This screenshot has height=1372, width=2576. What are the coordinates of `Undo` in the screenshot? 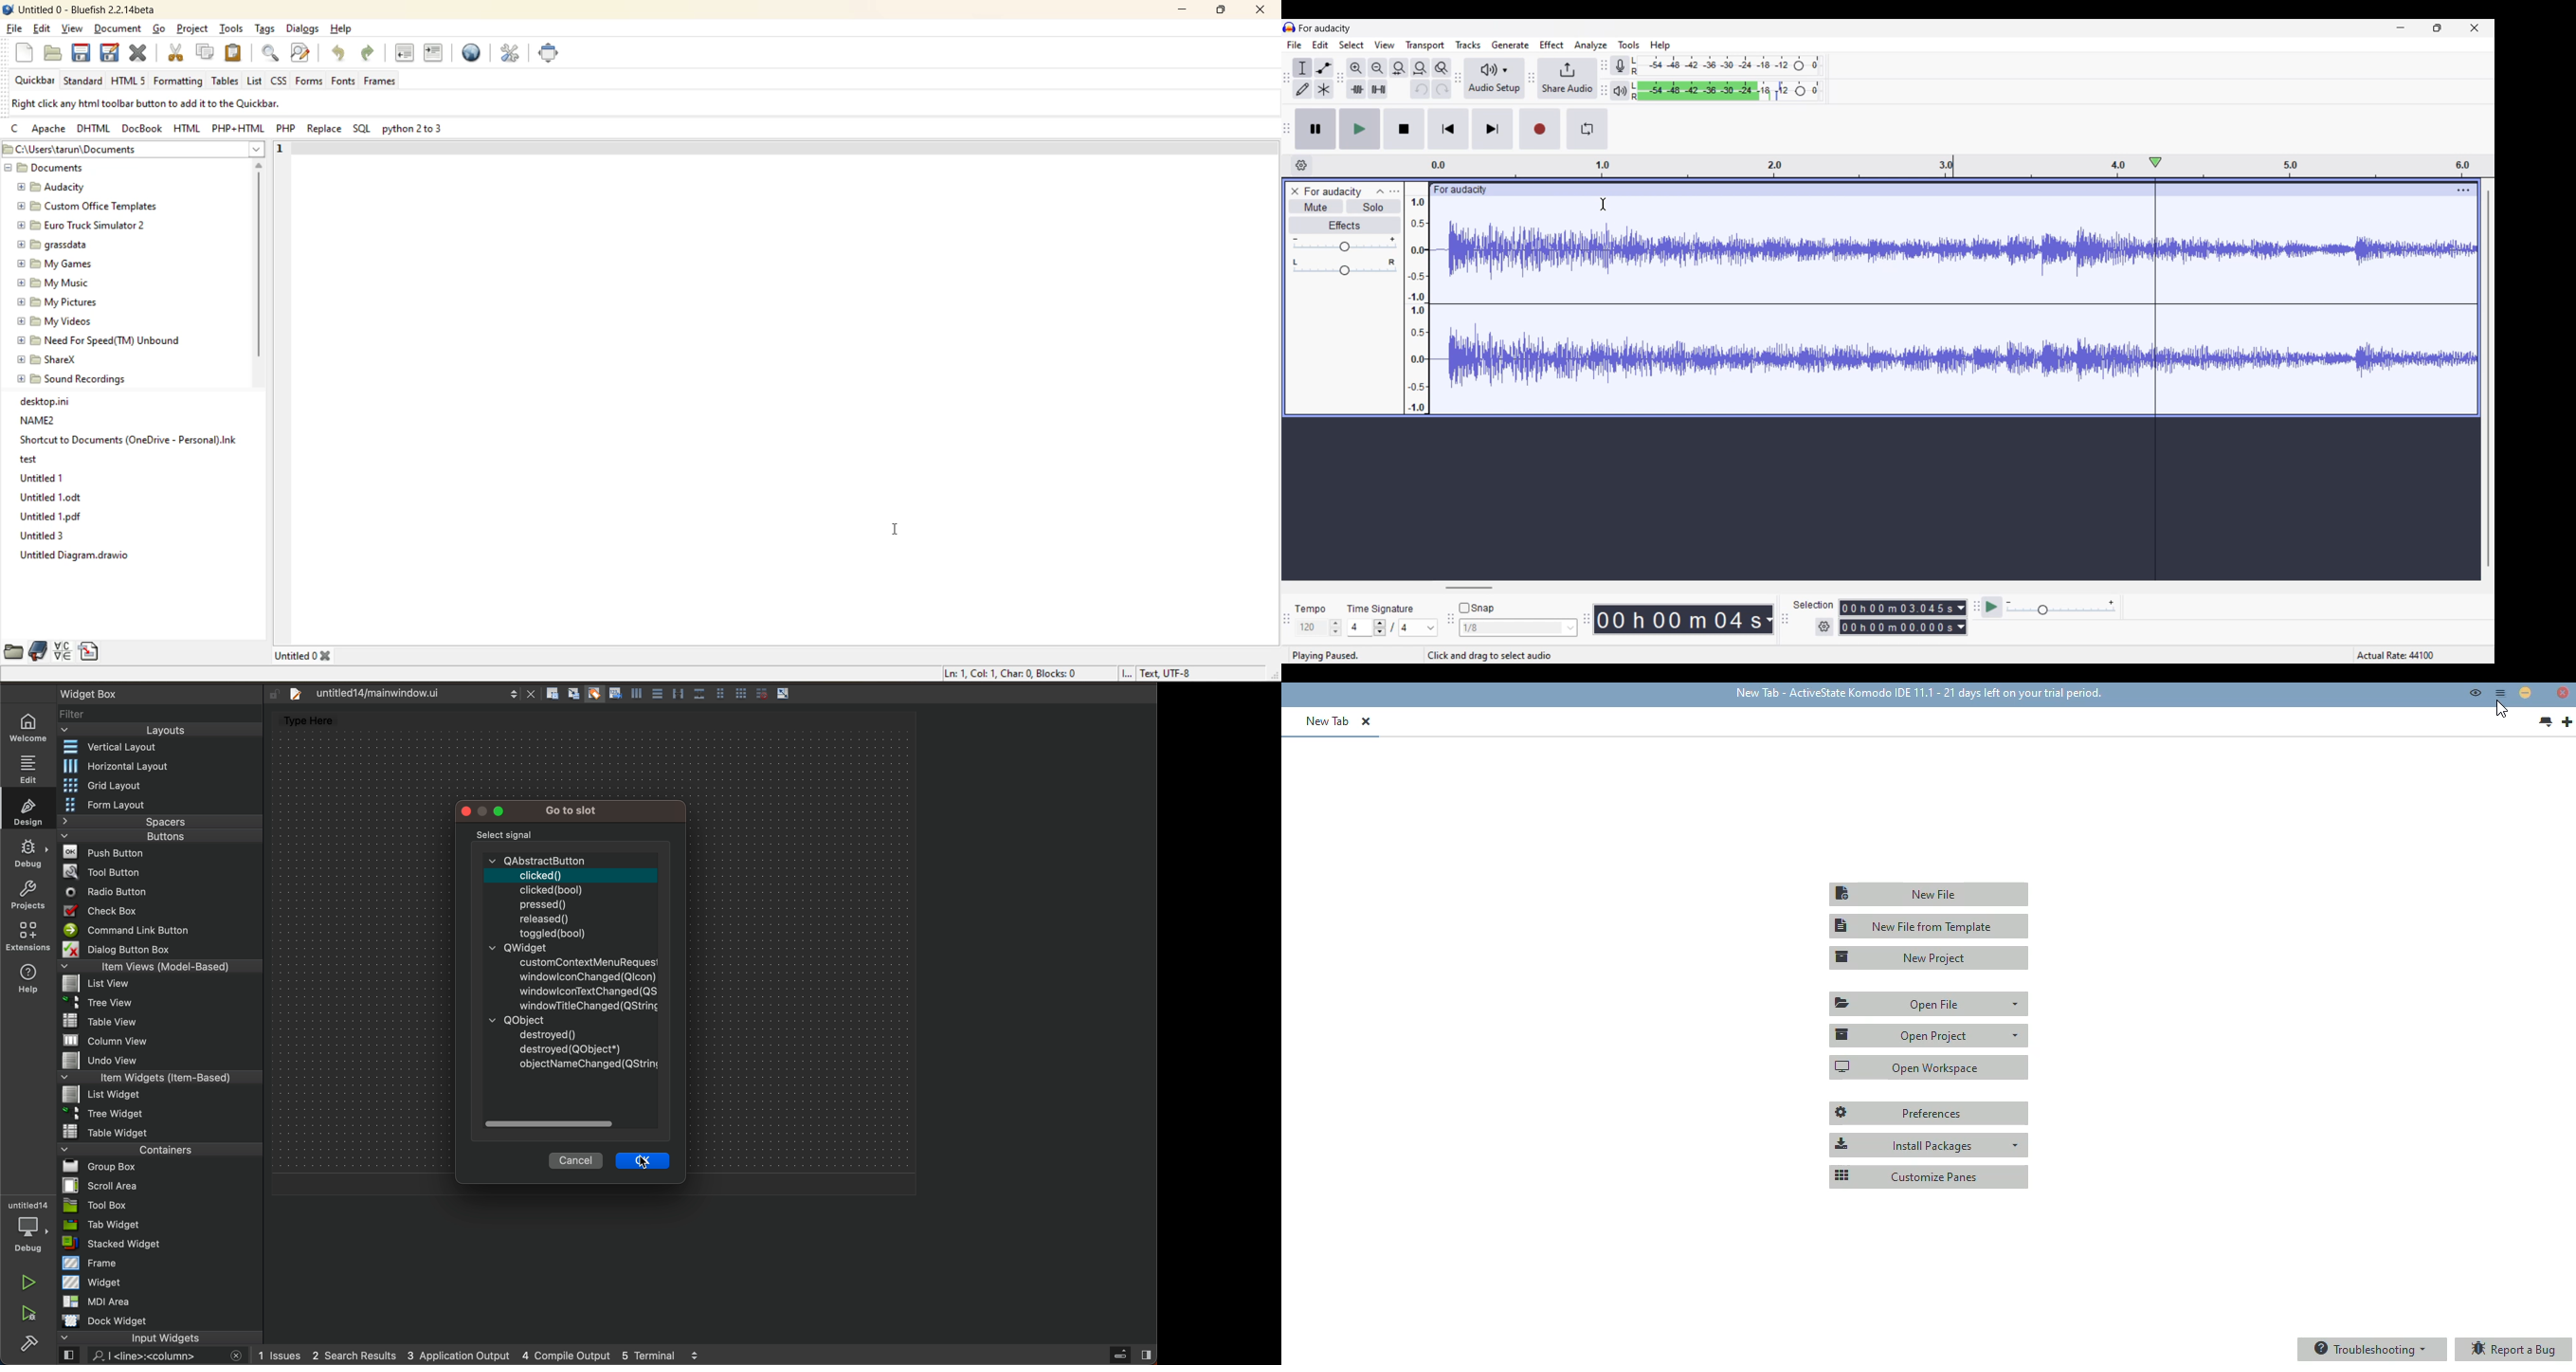 It's located at (1420, 88).